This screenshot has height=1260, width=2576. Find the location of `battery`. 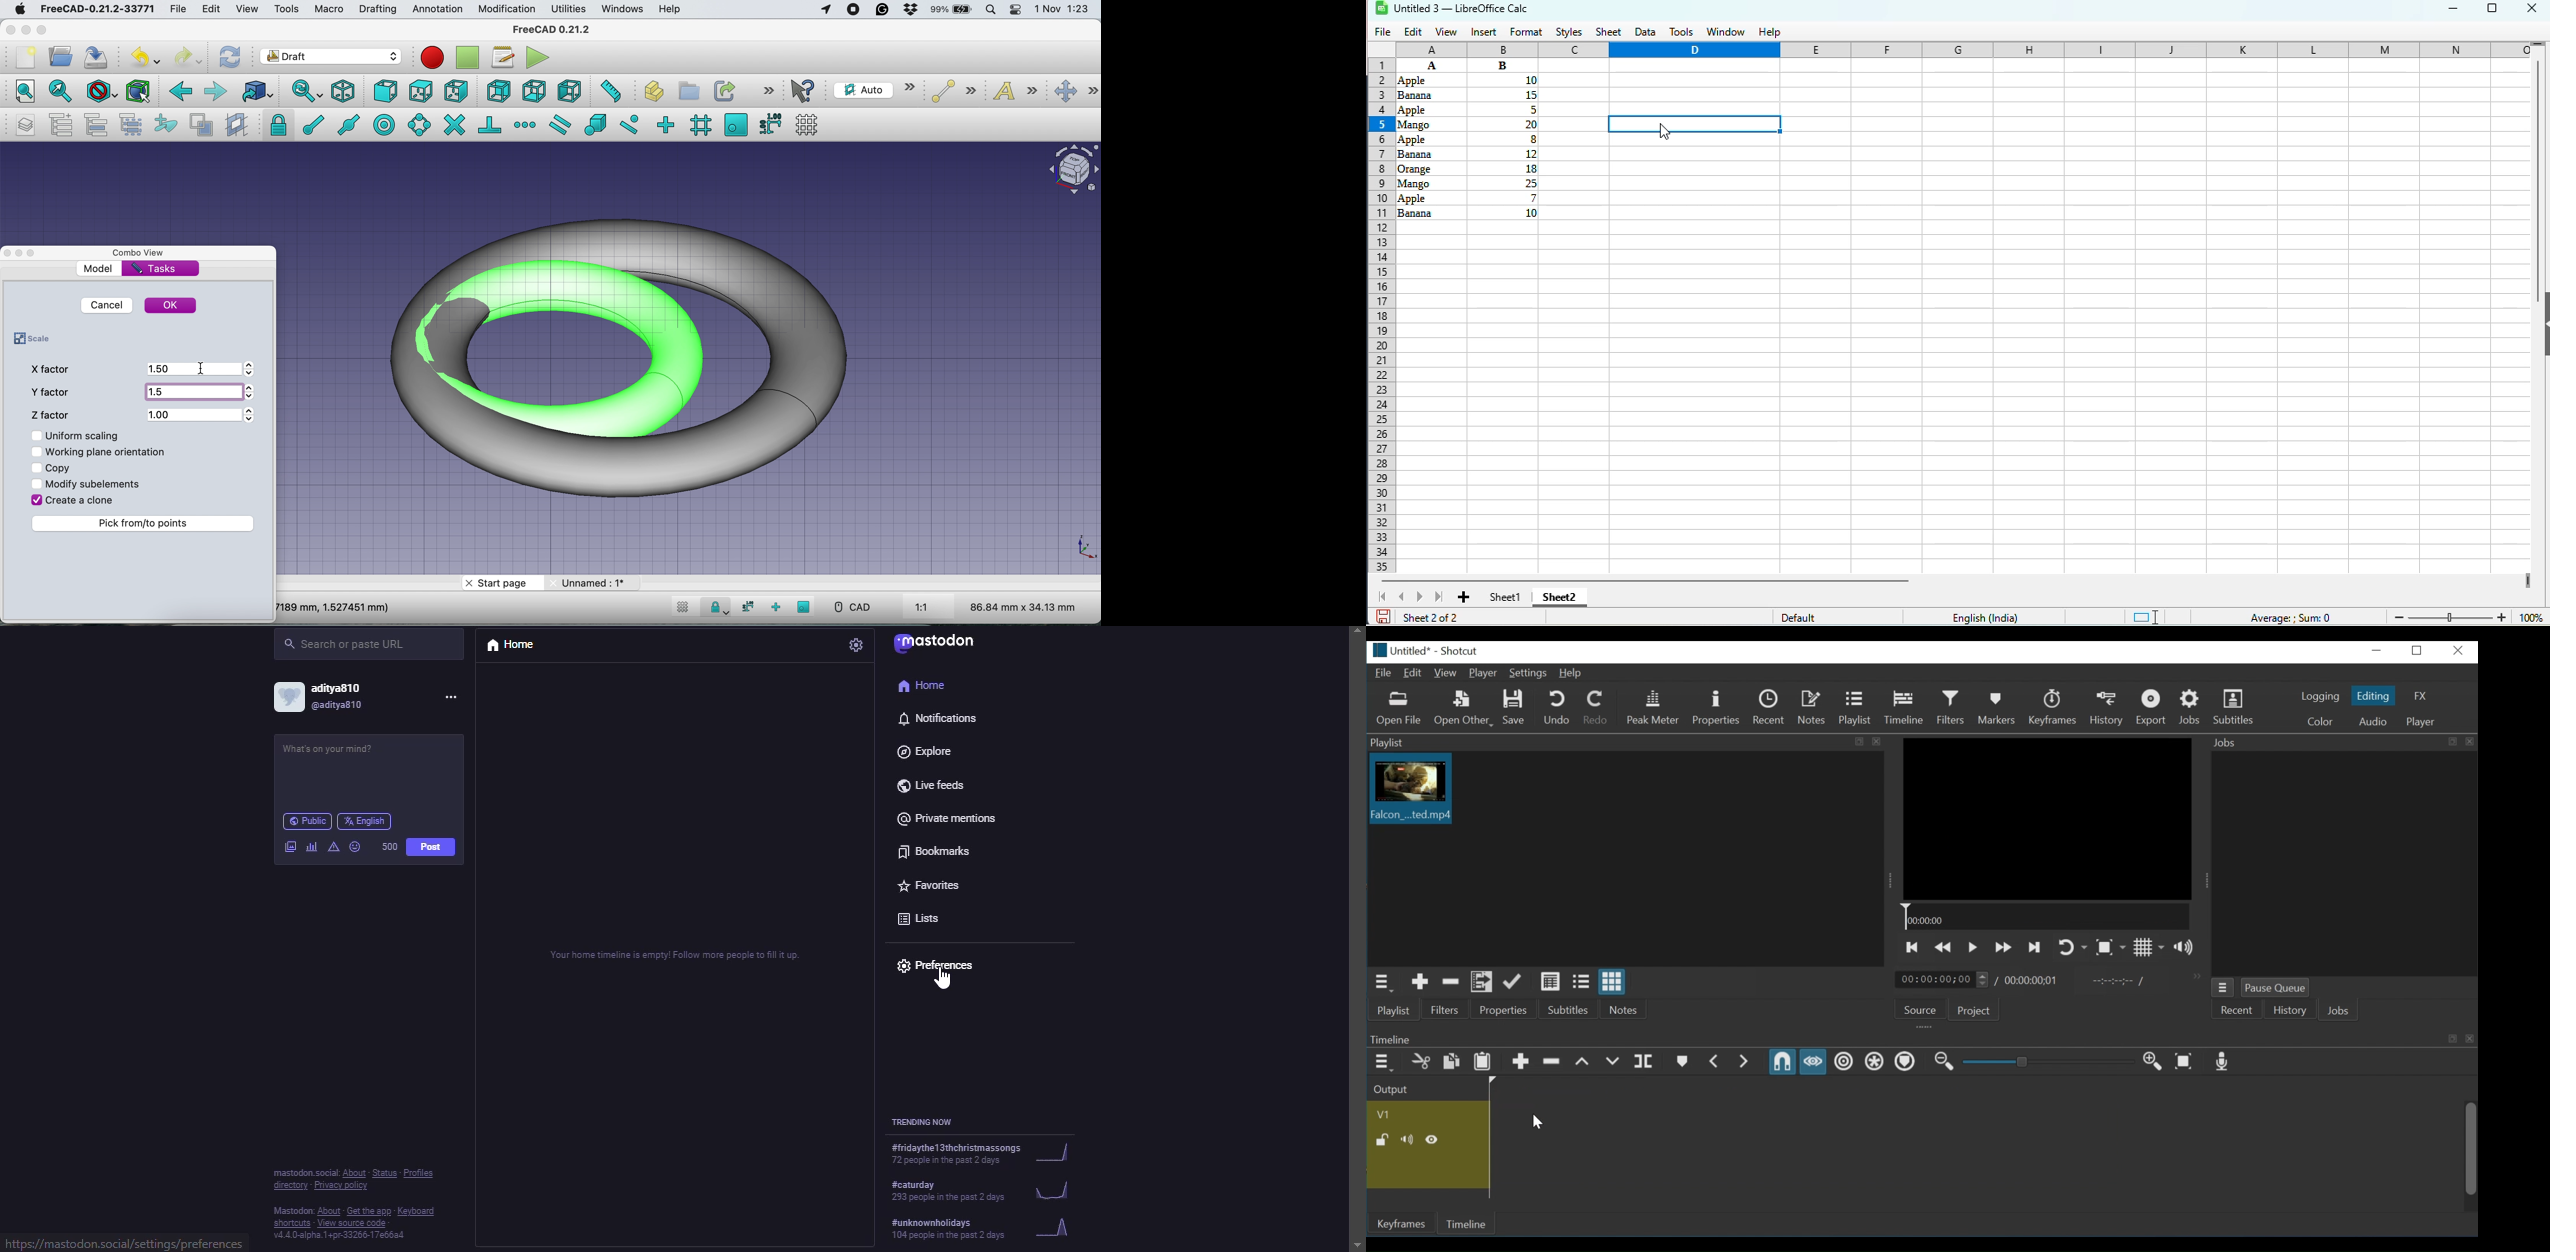

battery is located at coordinates (952, 10).